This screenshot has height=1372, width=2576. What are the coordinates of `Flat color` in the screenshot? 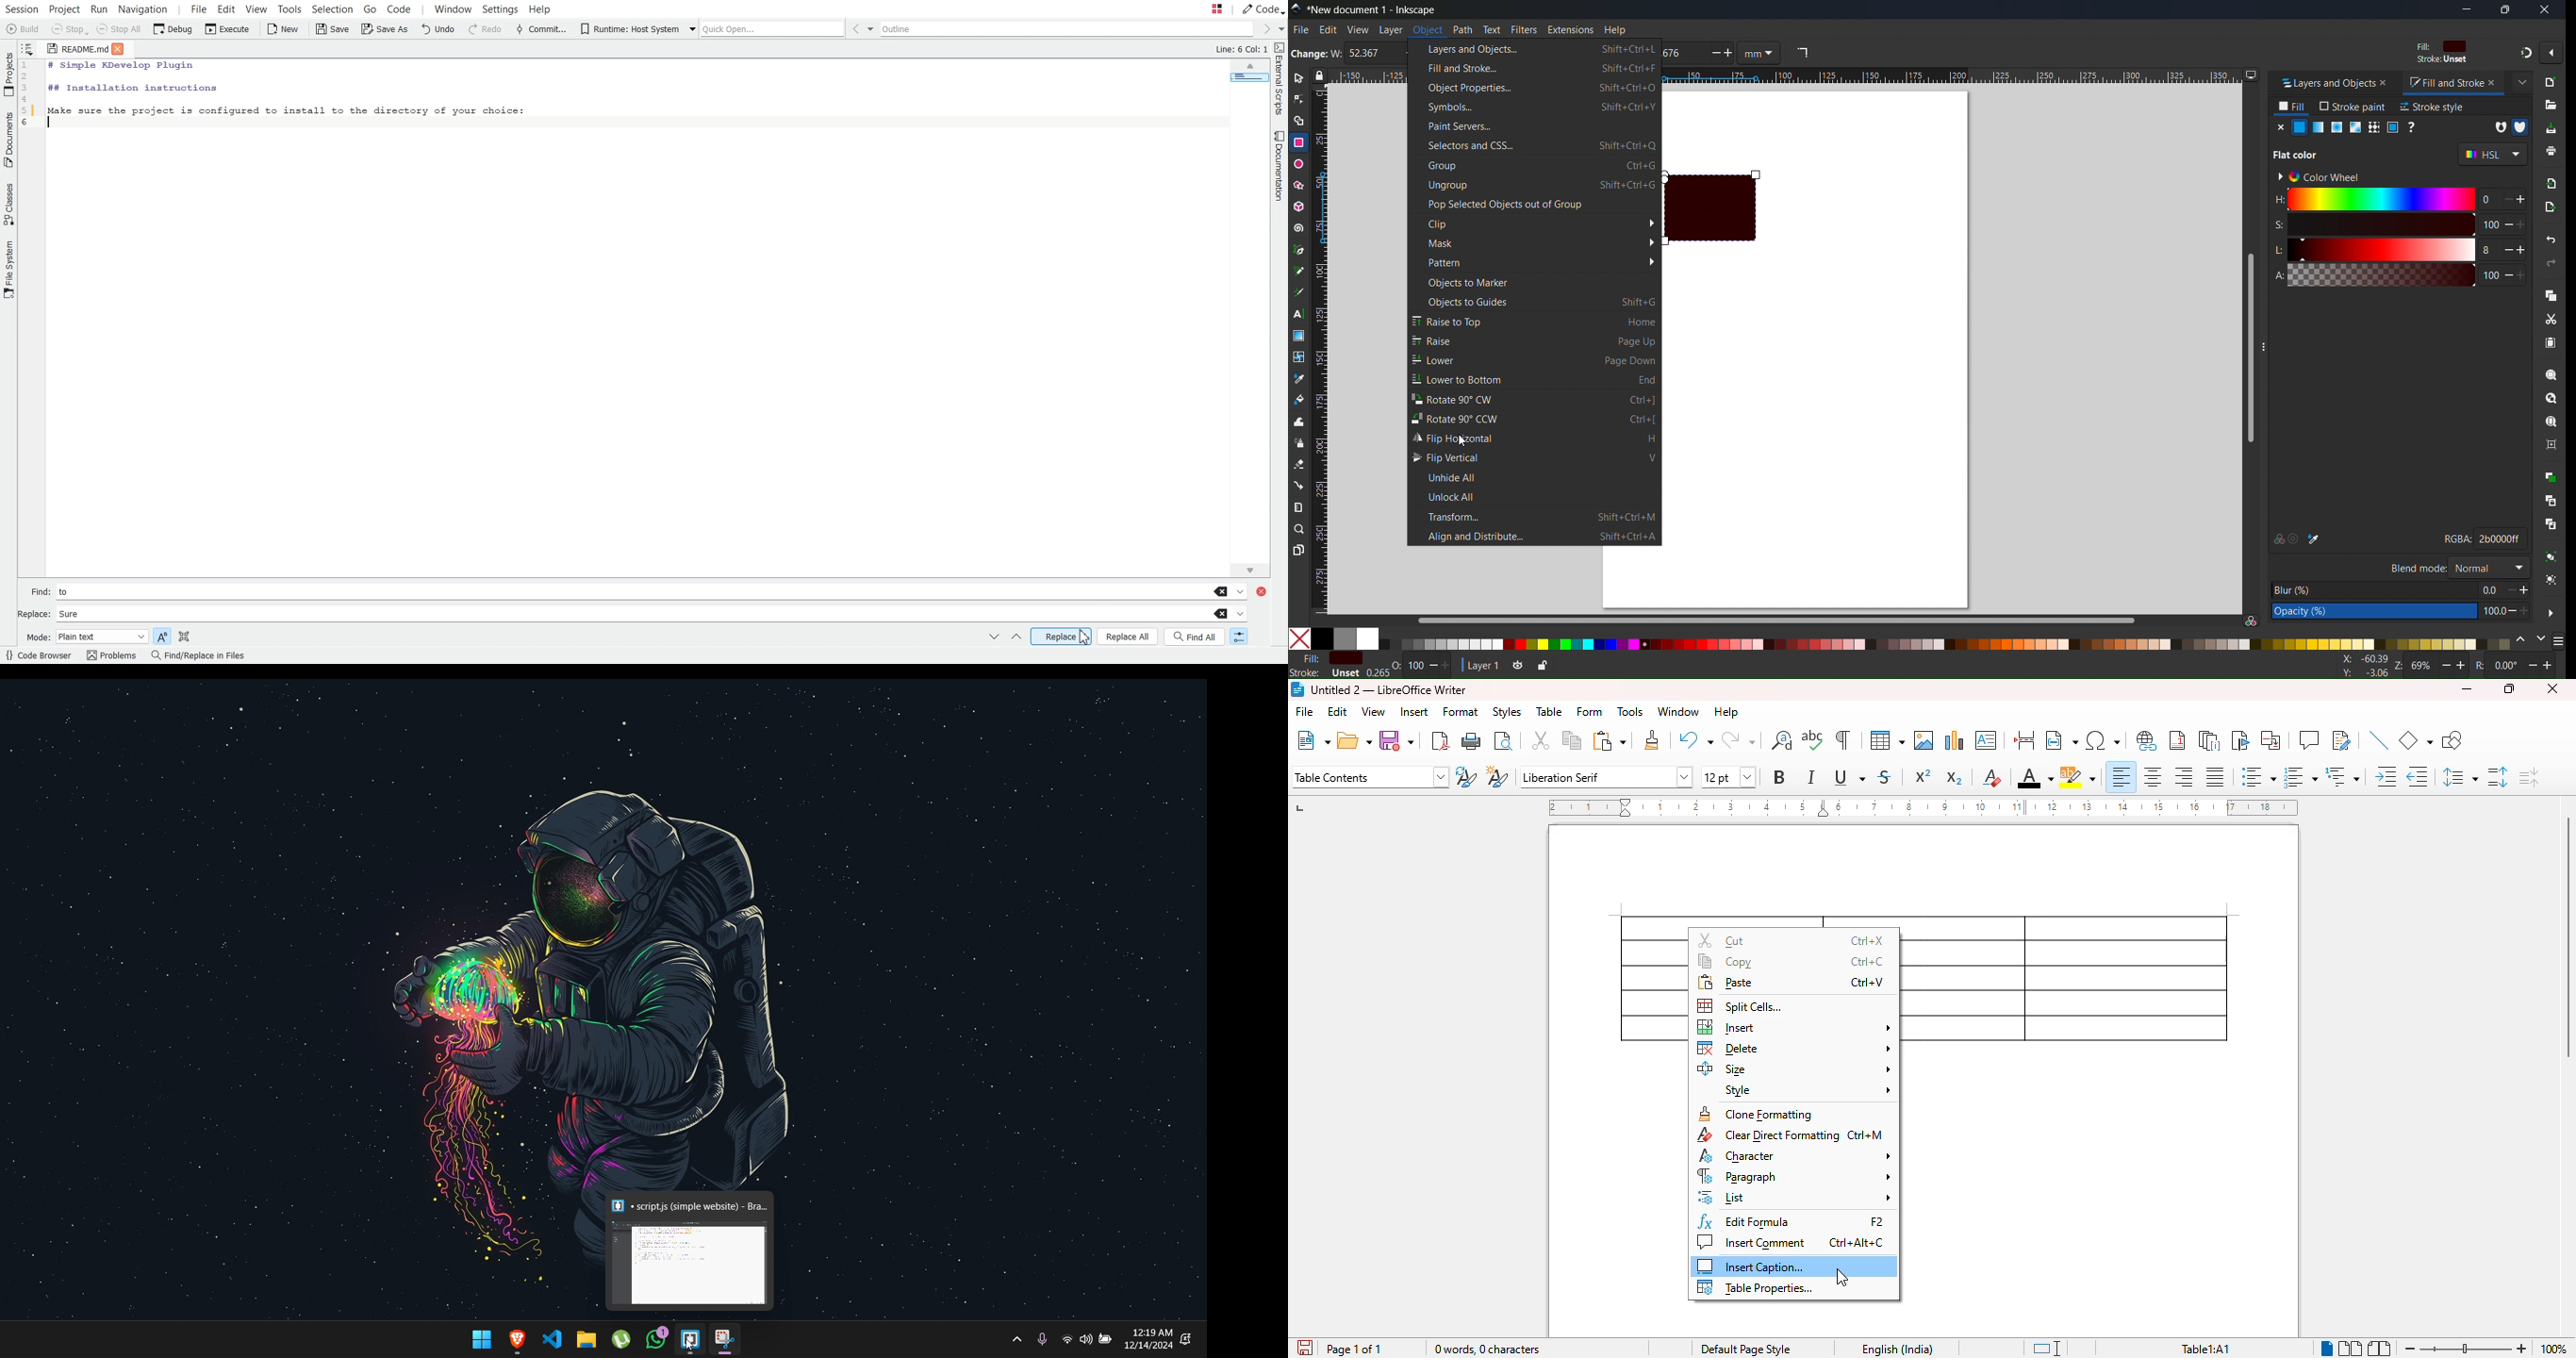 It's located at (1345, 658).